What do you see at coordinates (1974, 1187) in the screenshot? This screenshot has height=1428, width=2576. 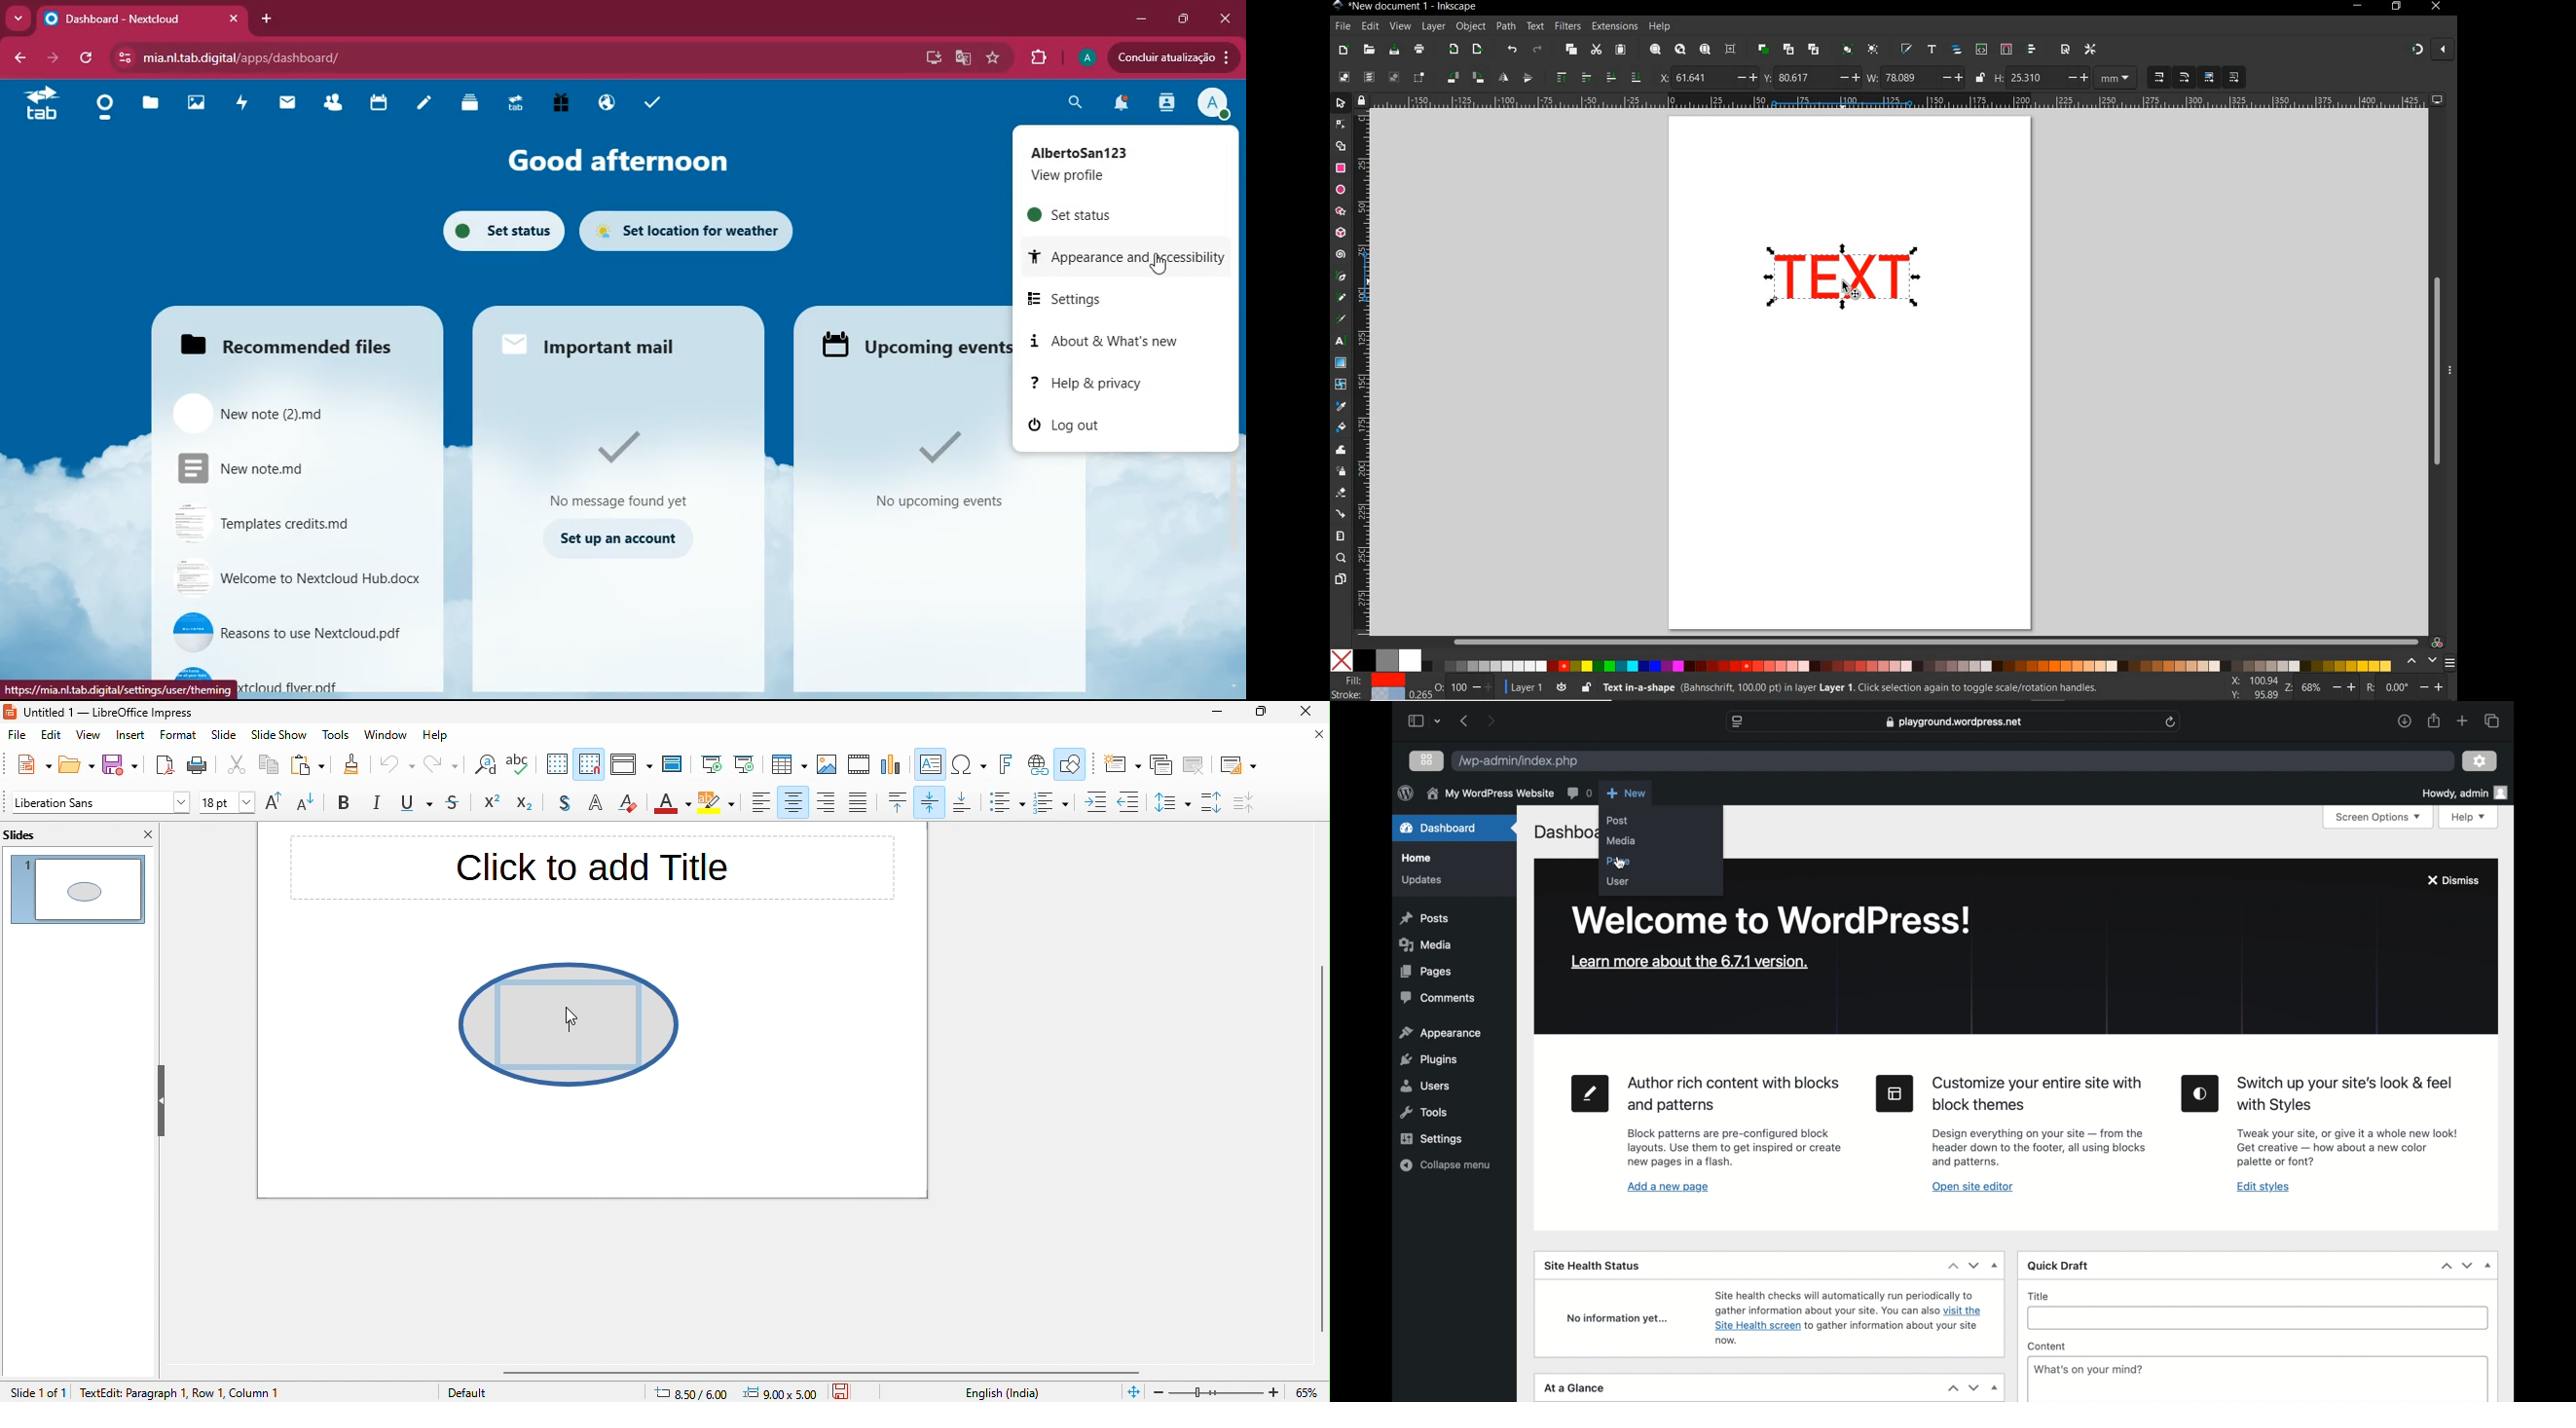 I see `open site editor` at bounding box center [1974, 1187].